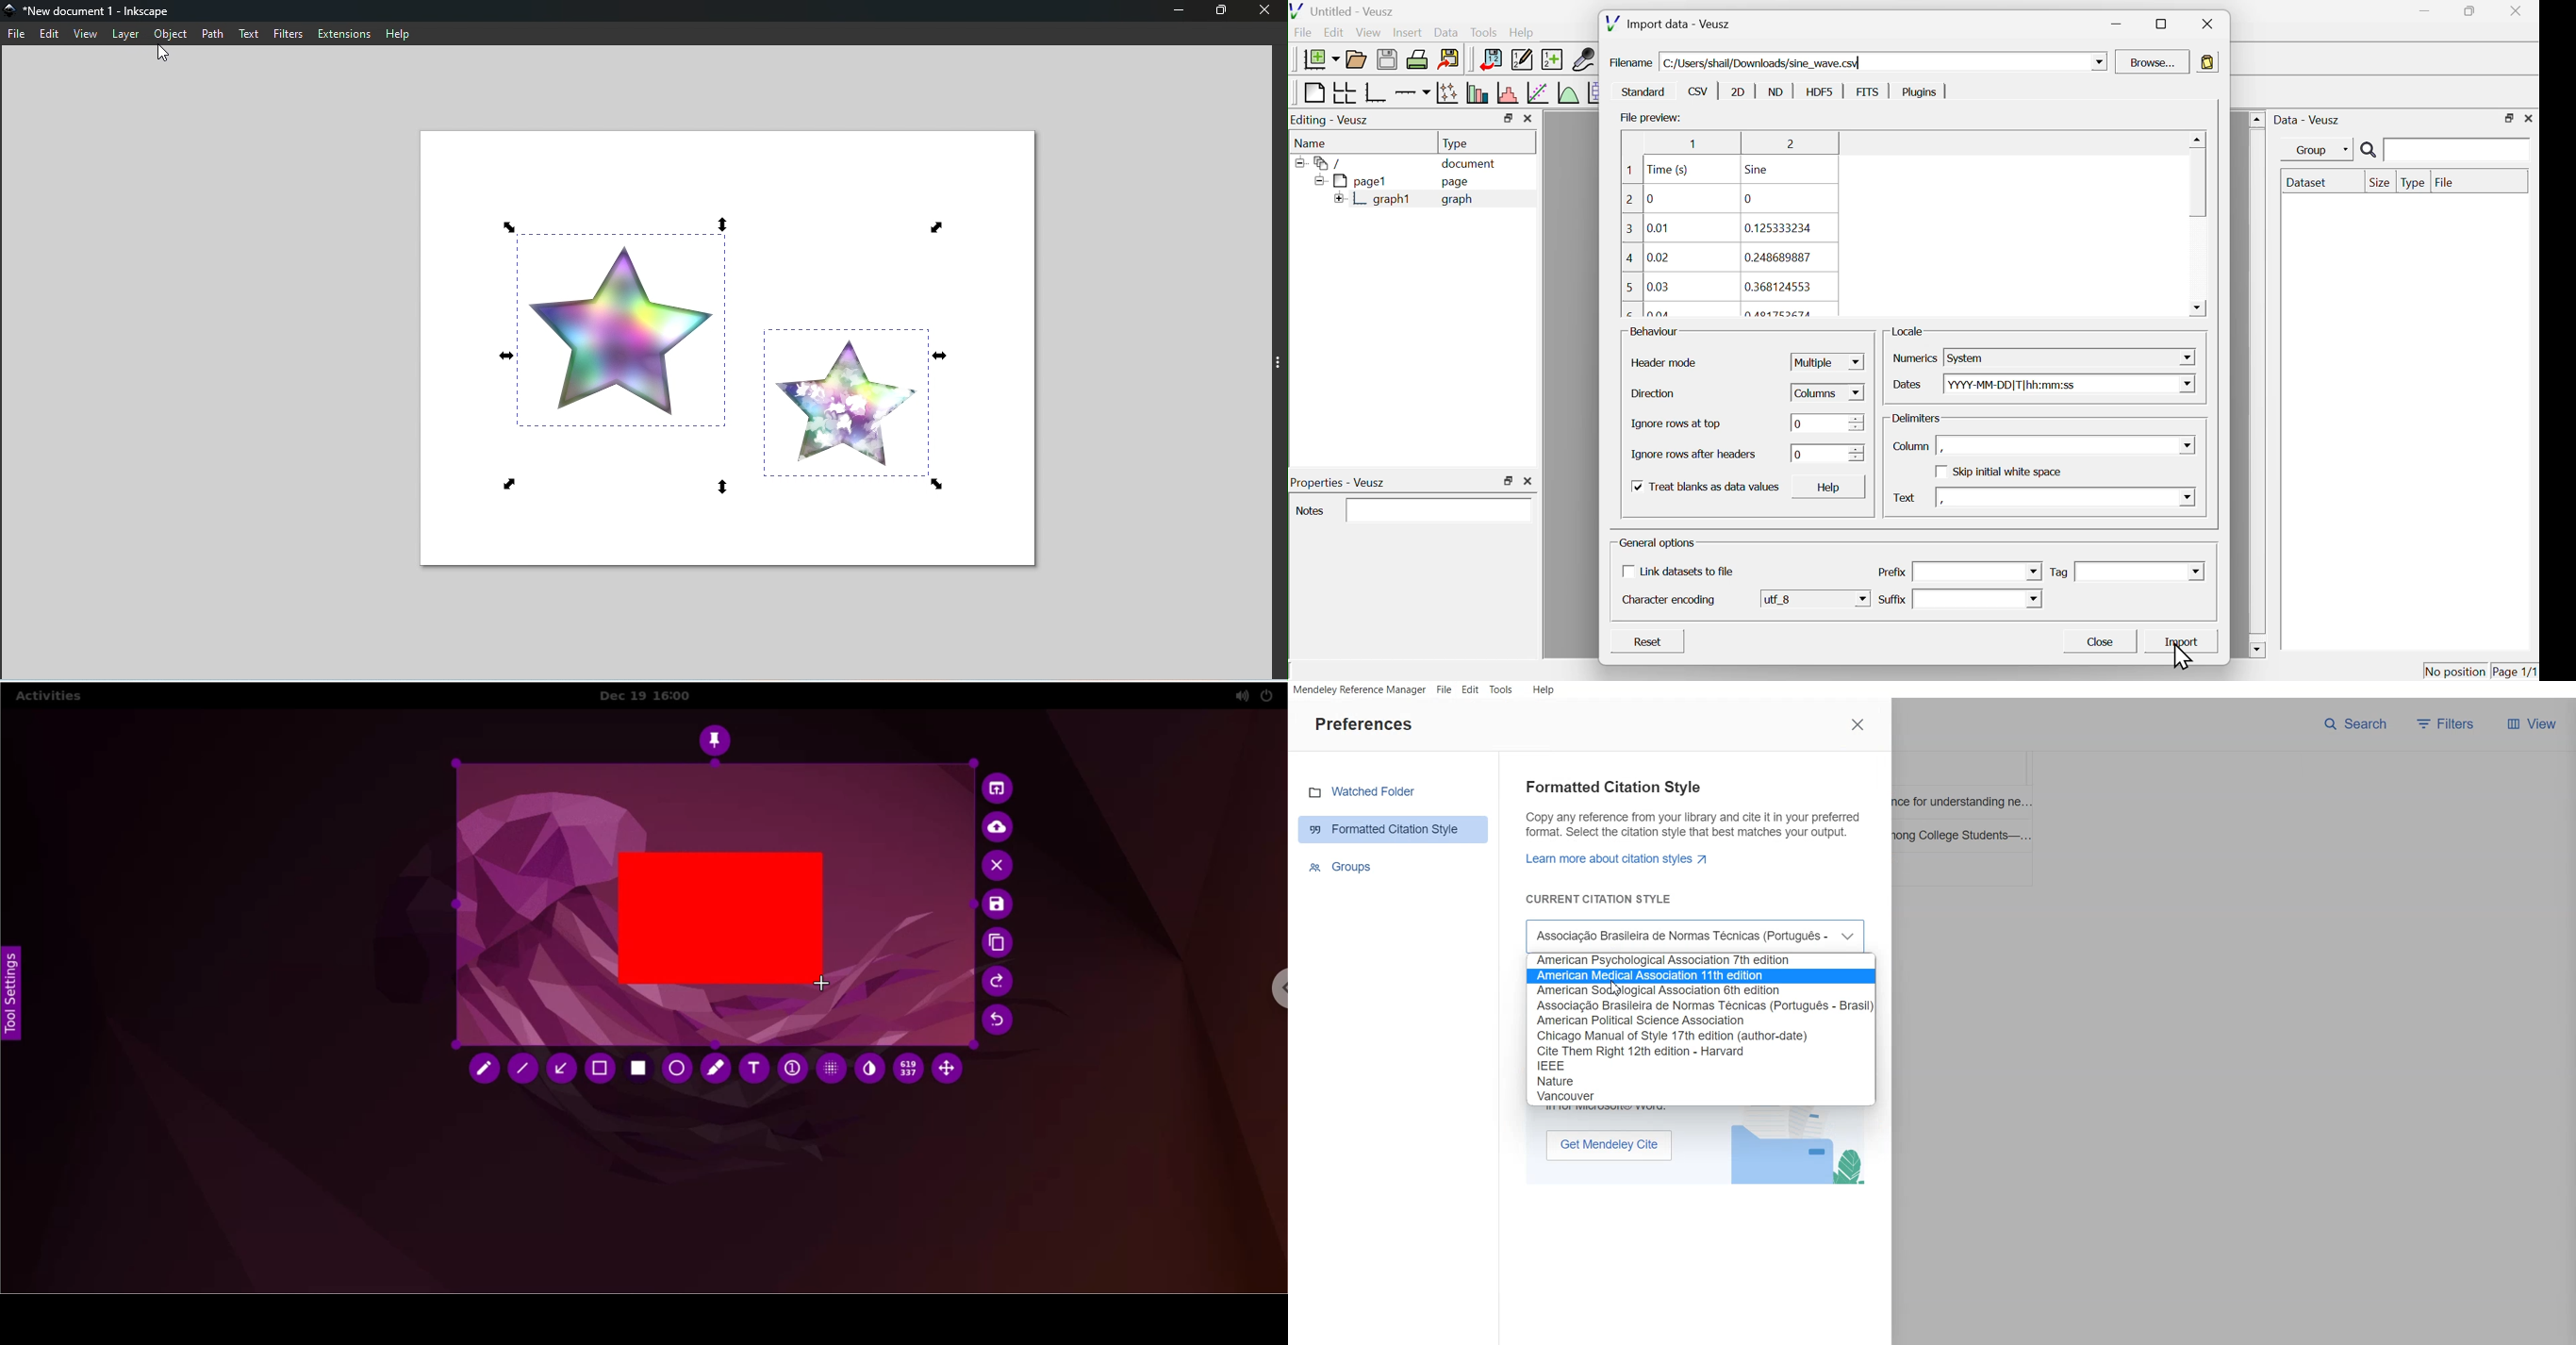 The image size is (2576, 1372). Describe the element at coordinates (2456, 670) in the screenshot. I see `no position` at that location.